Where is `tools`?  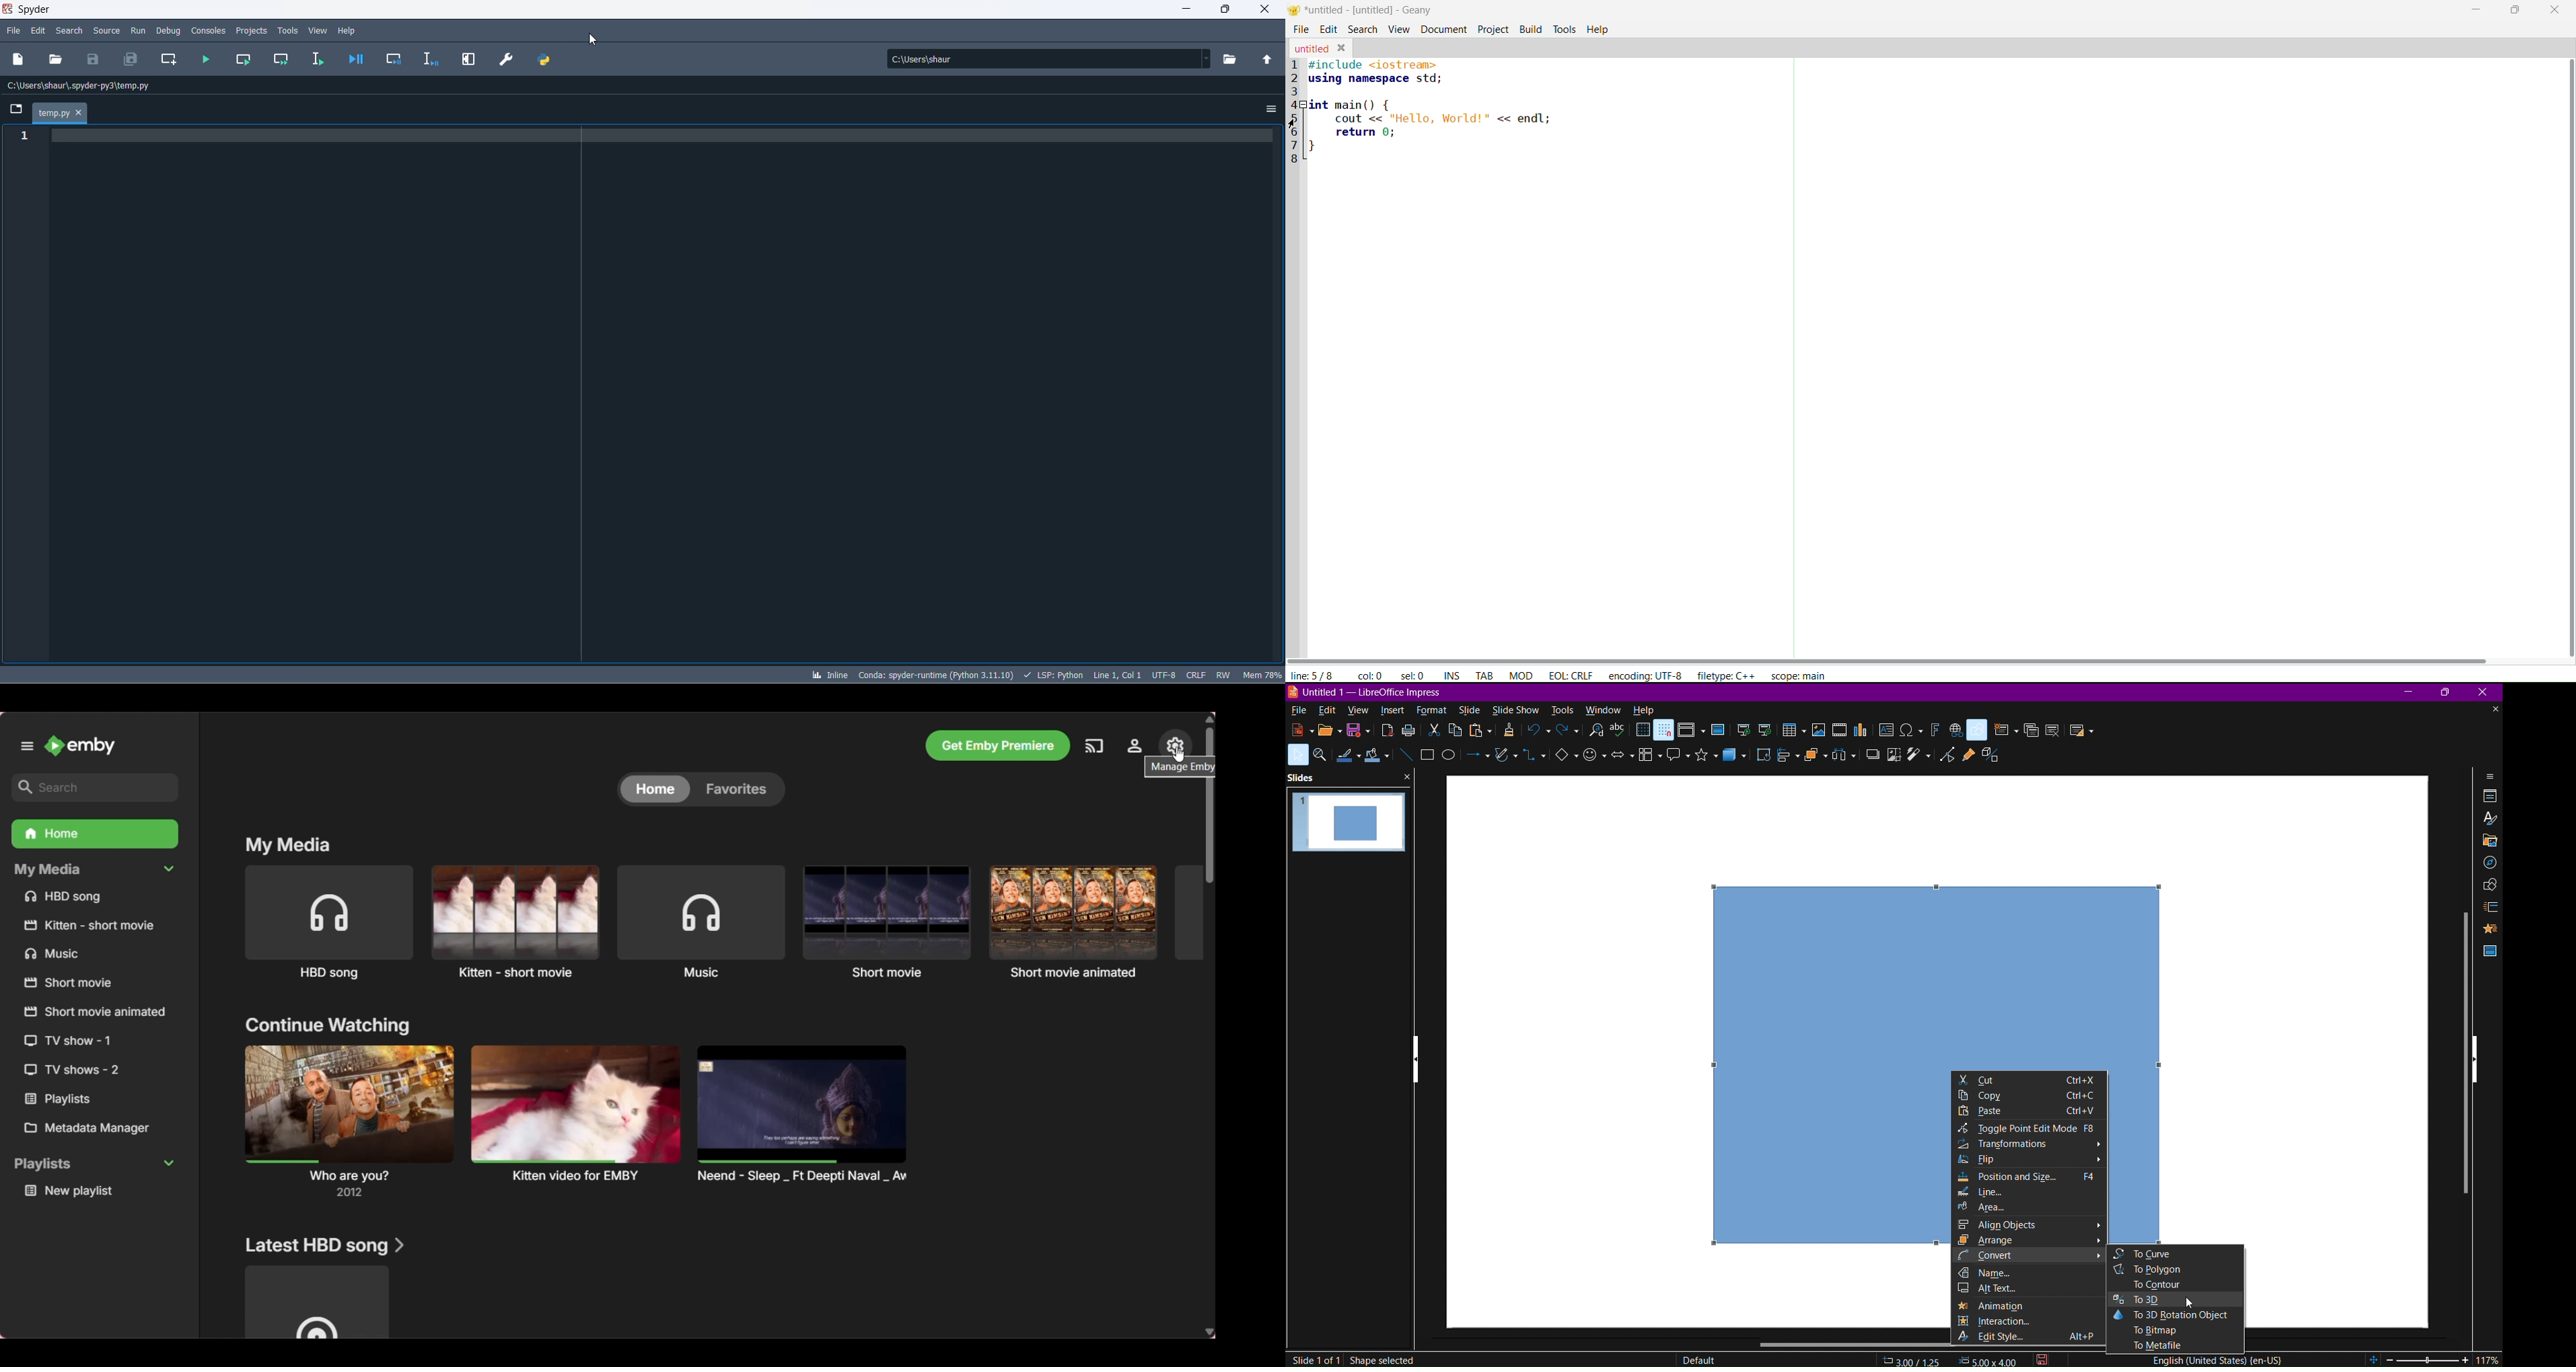
tools is located at coordinates (288, 30).